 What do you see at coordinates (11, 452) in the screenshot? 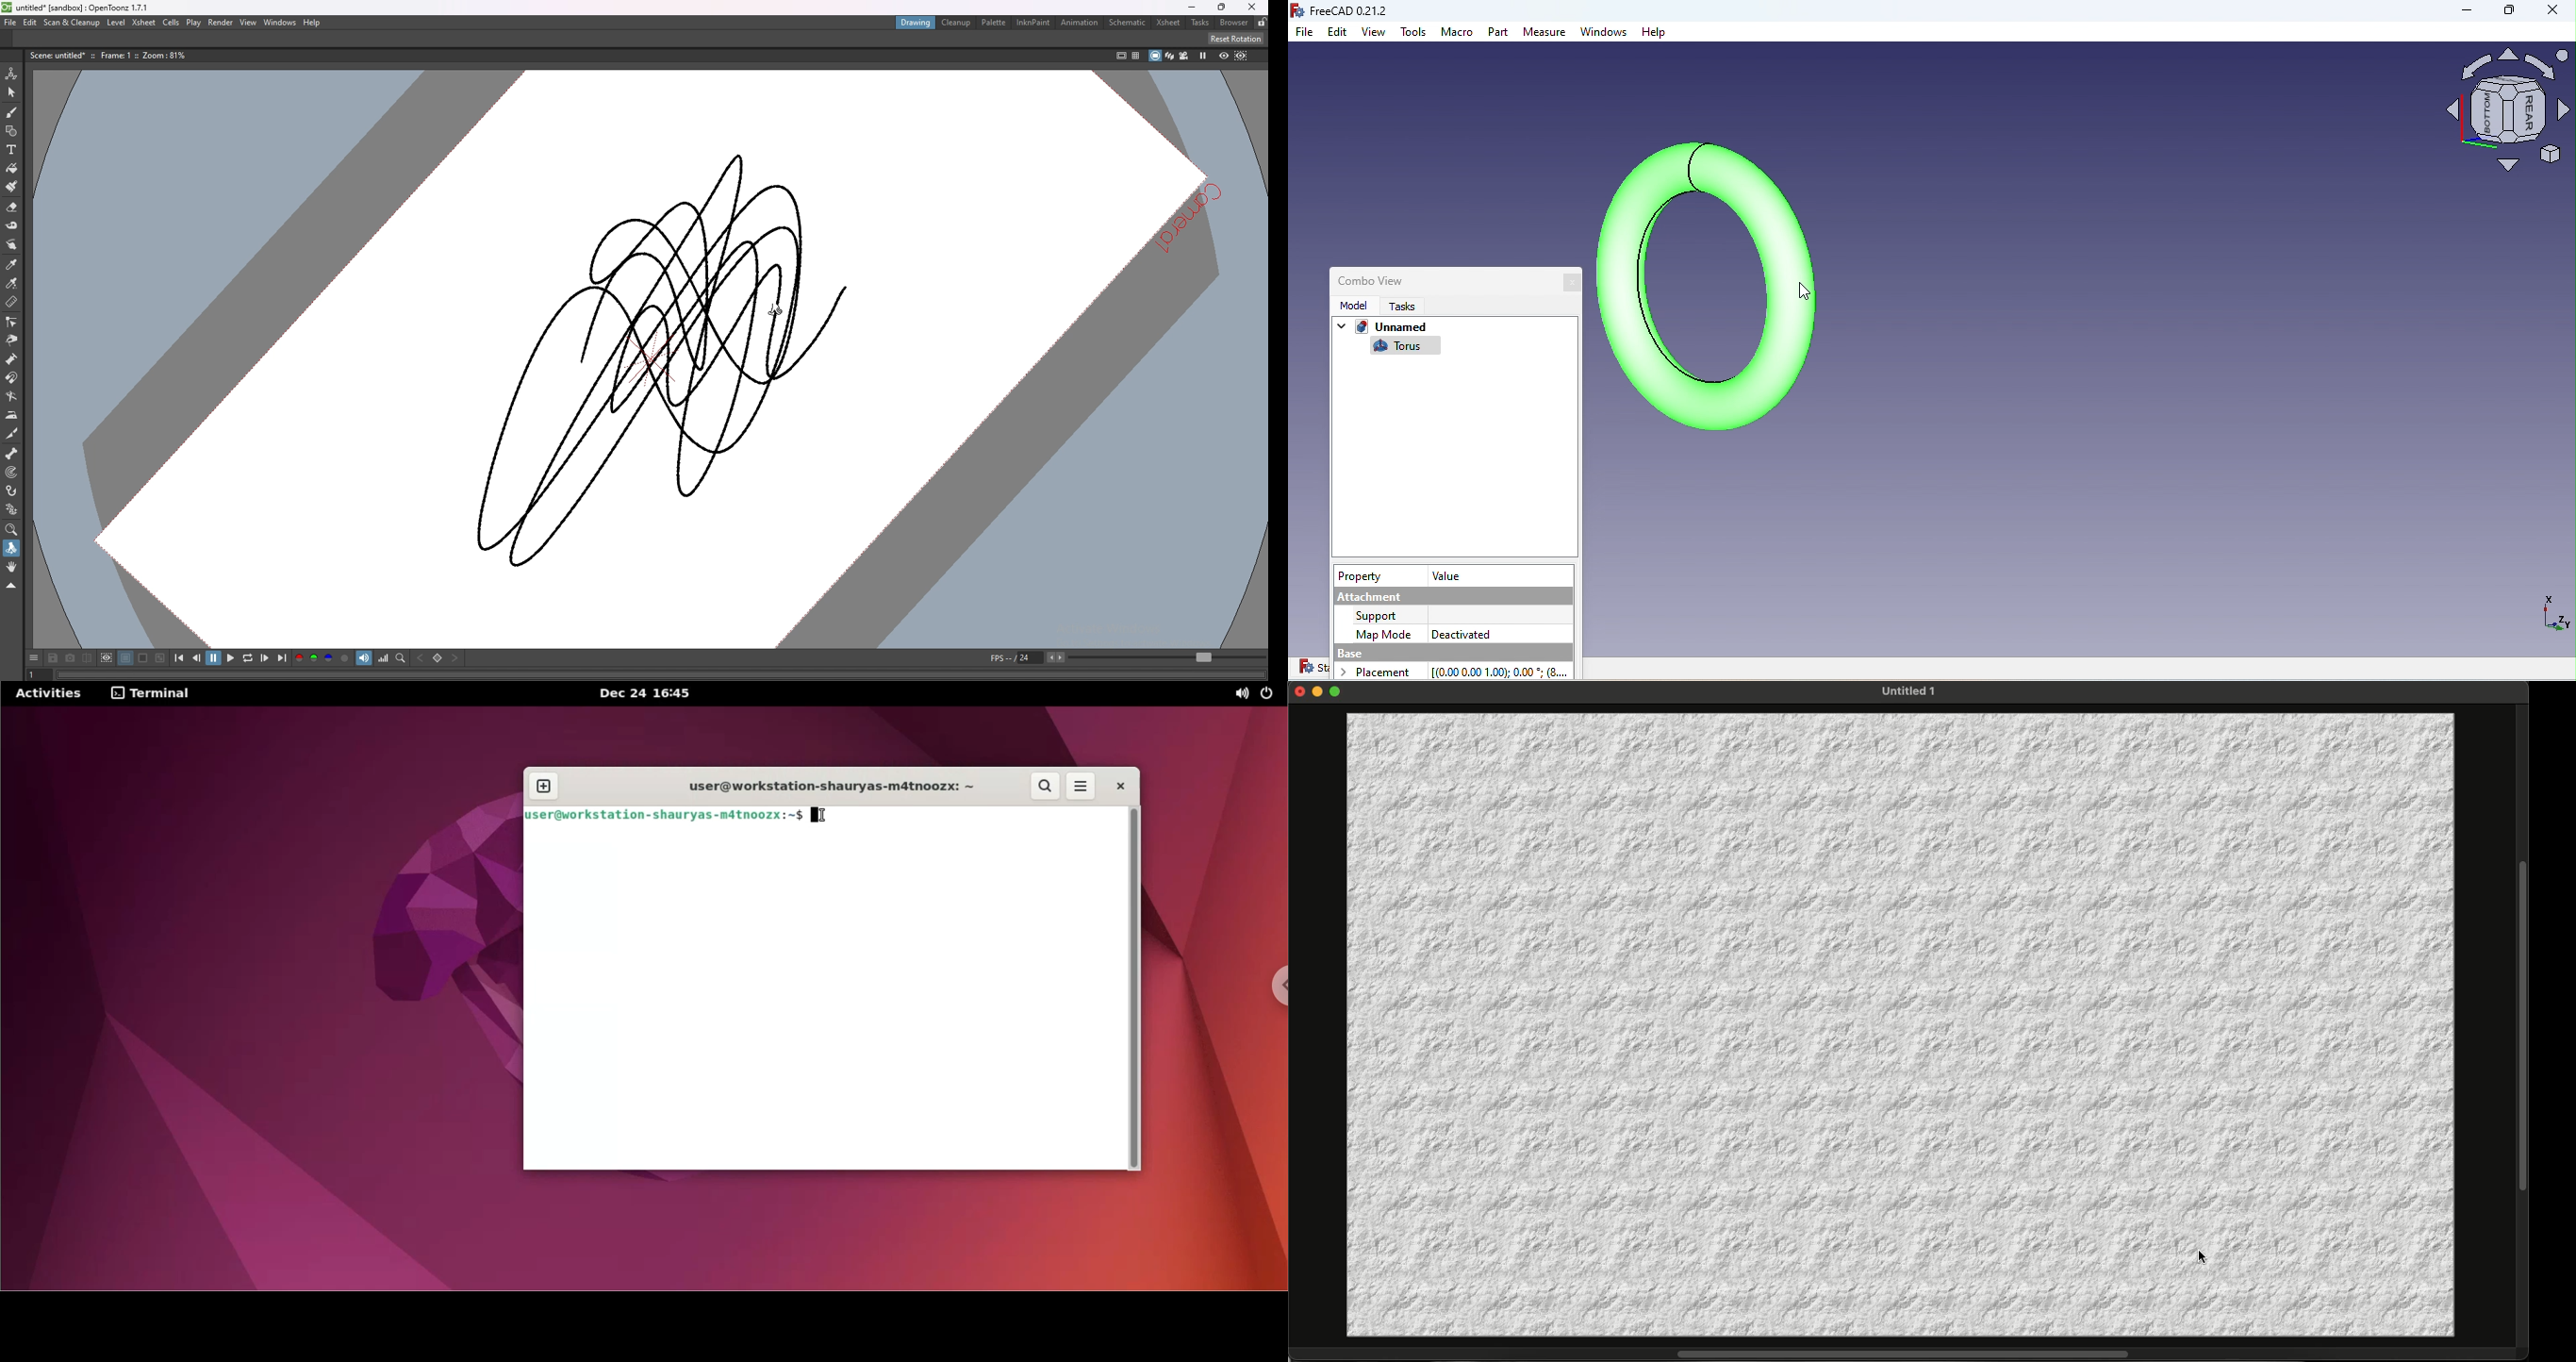
I see `skeleton` at bounding box center [11, 452].